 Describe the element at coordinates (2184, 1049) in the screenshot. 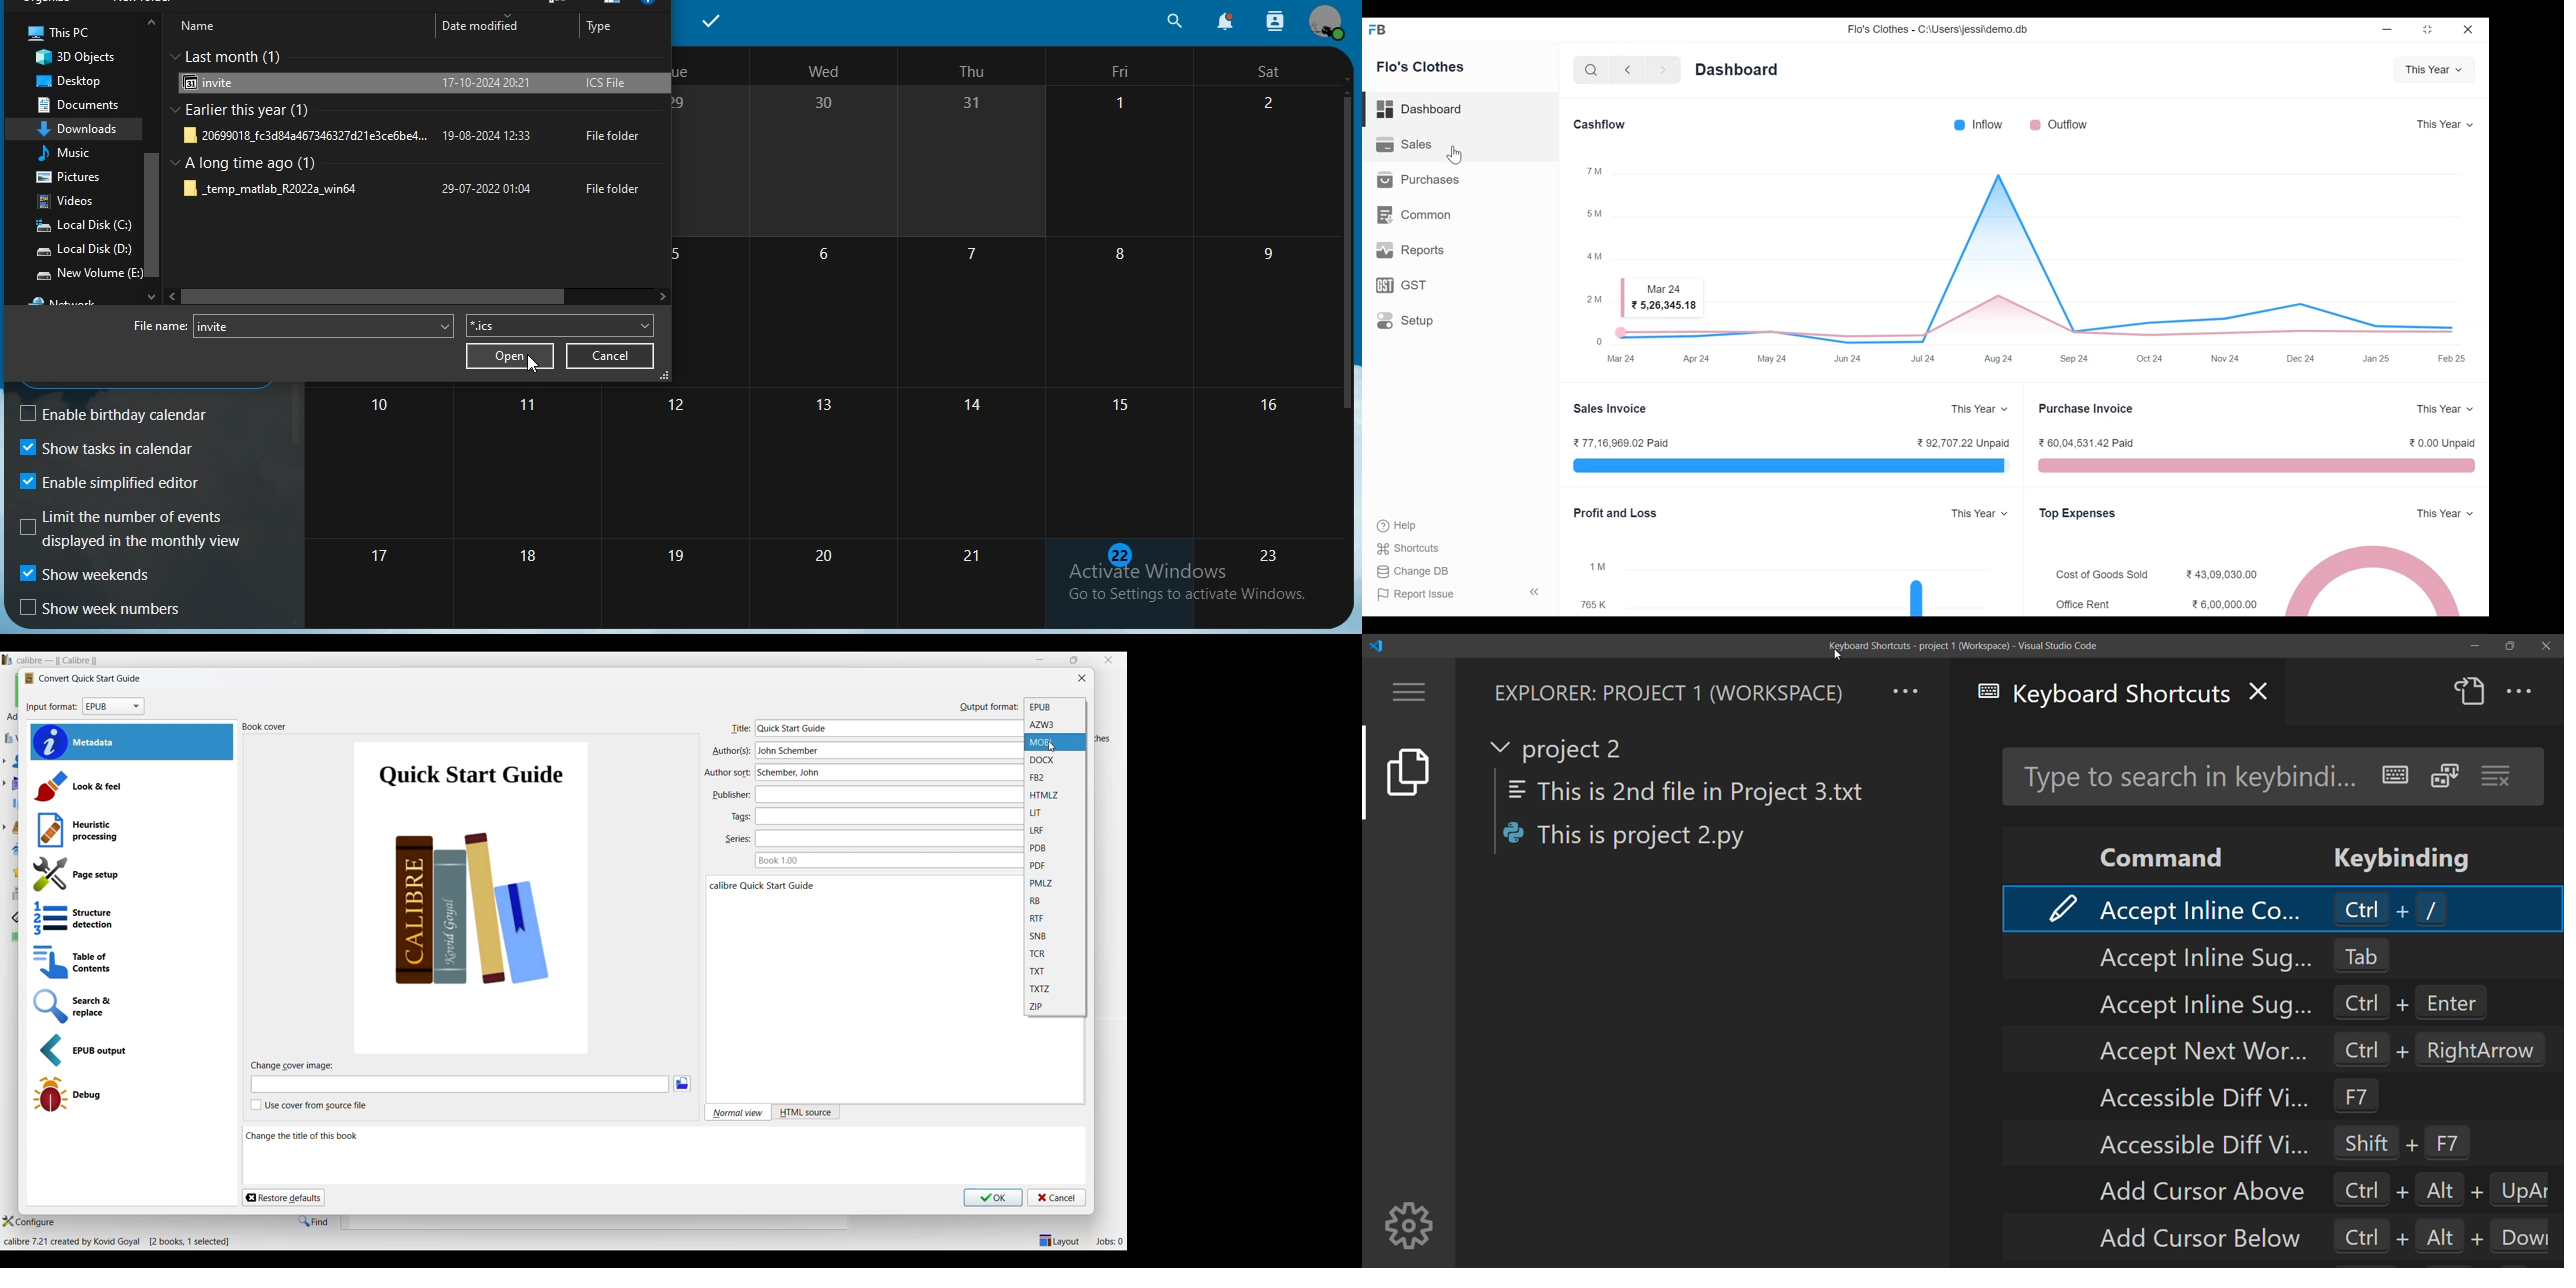

I see `accept next Wor...` at that location.